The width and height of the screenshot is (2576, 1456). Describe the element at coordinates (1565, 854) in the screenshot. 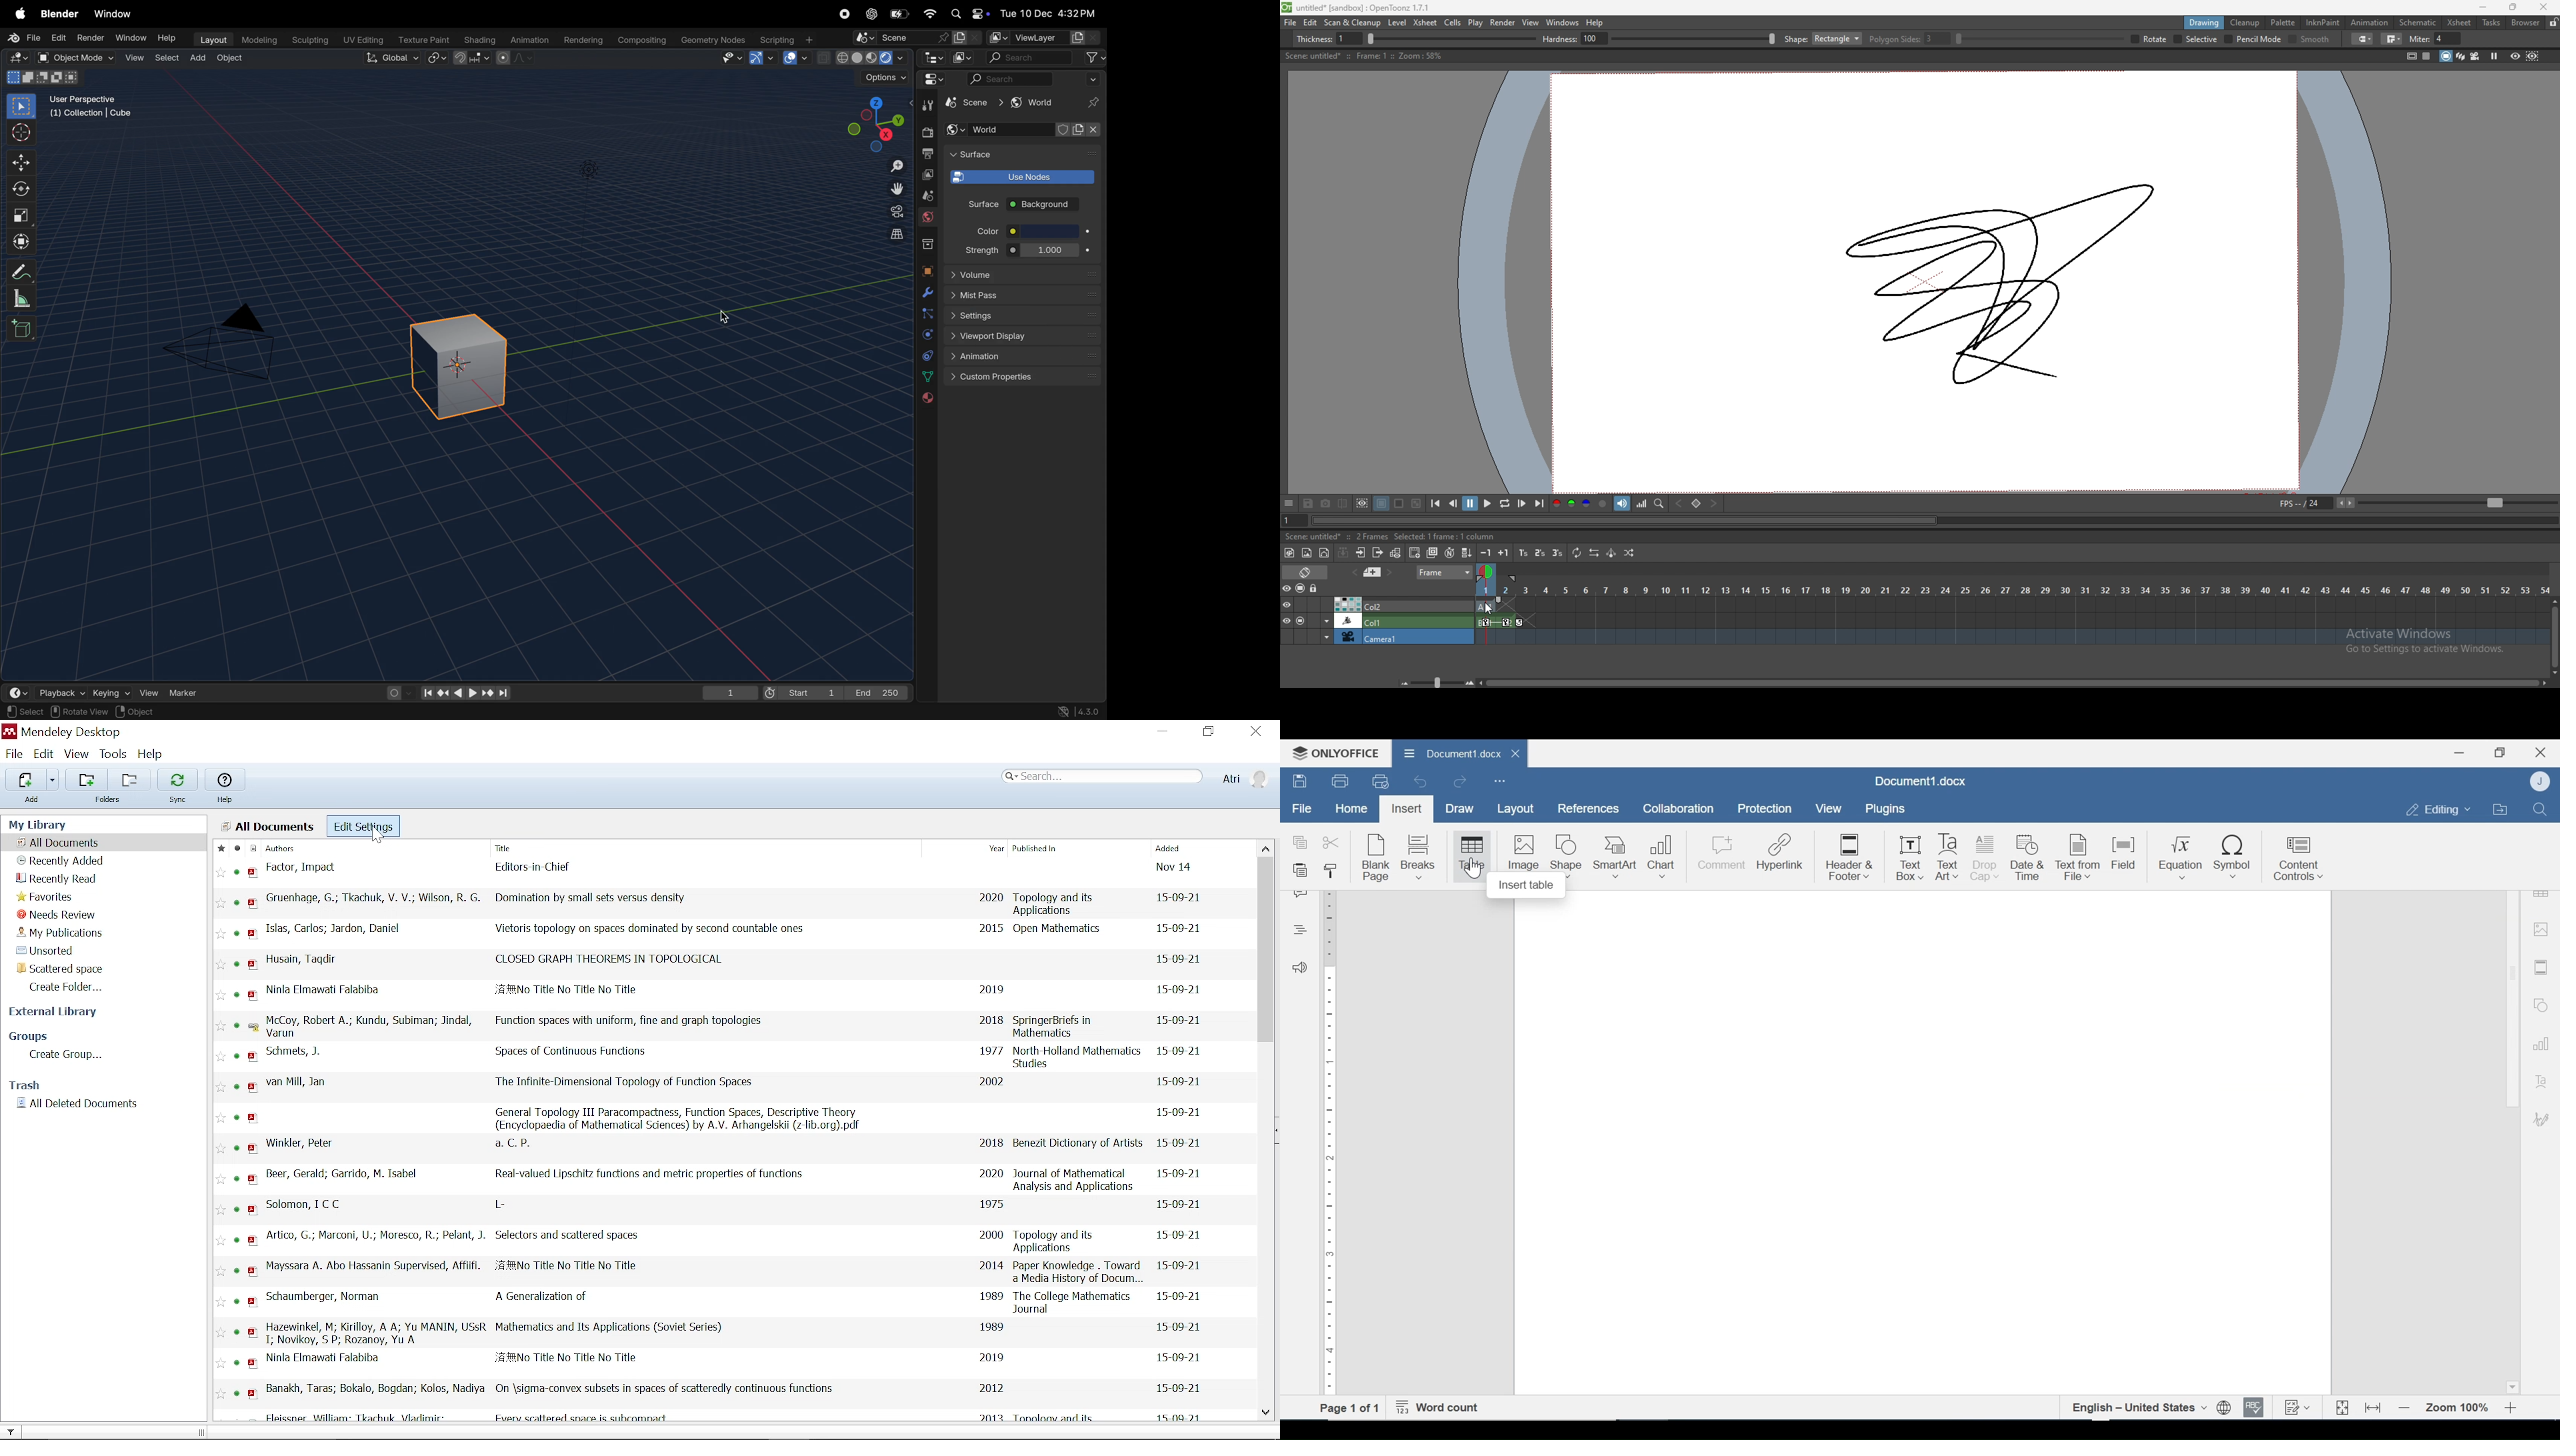

I see `Shape` at that location.